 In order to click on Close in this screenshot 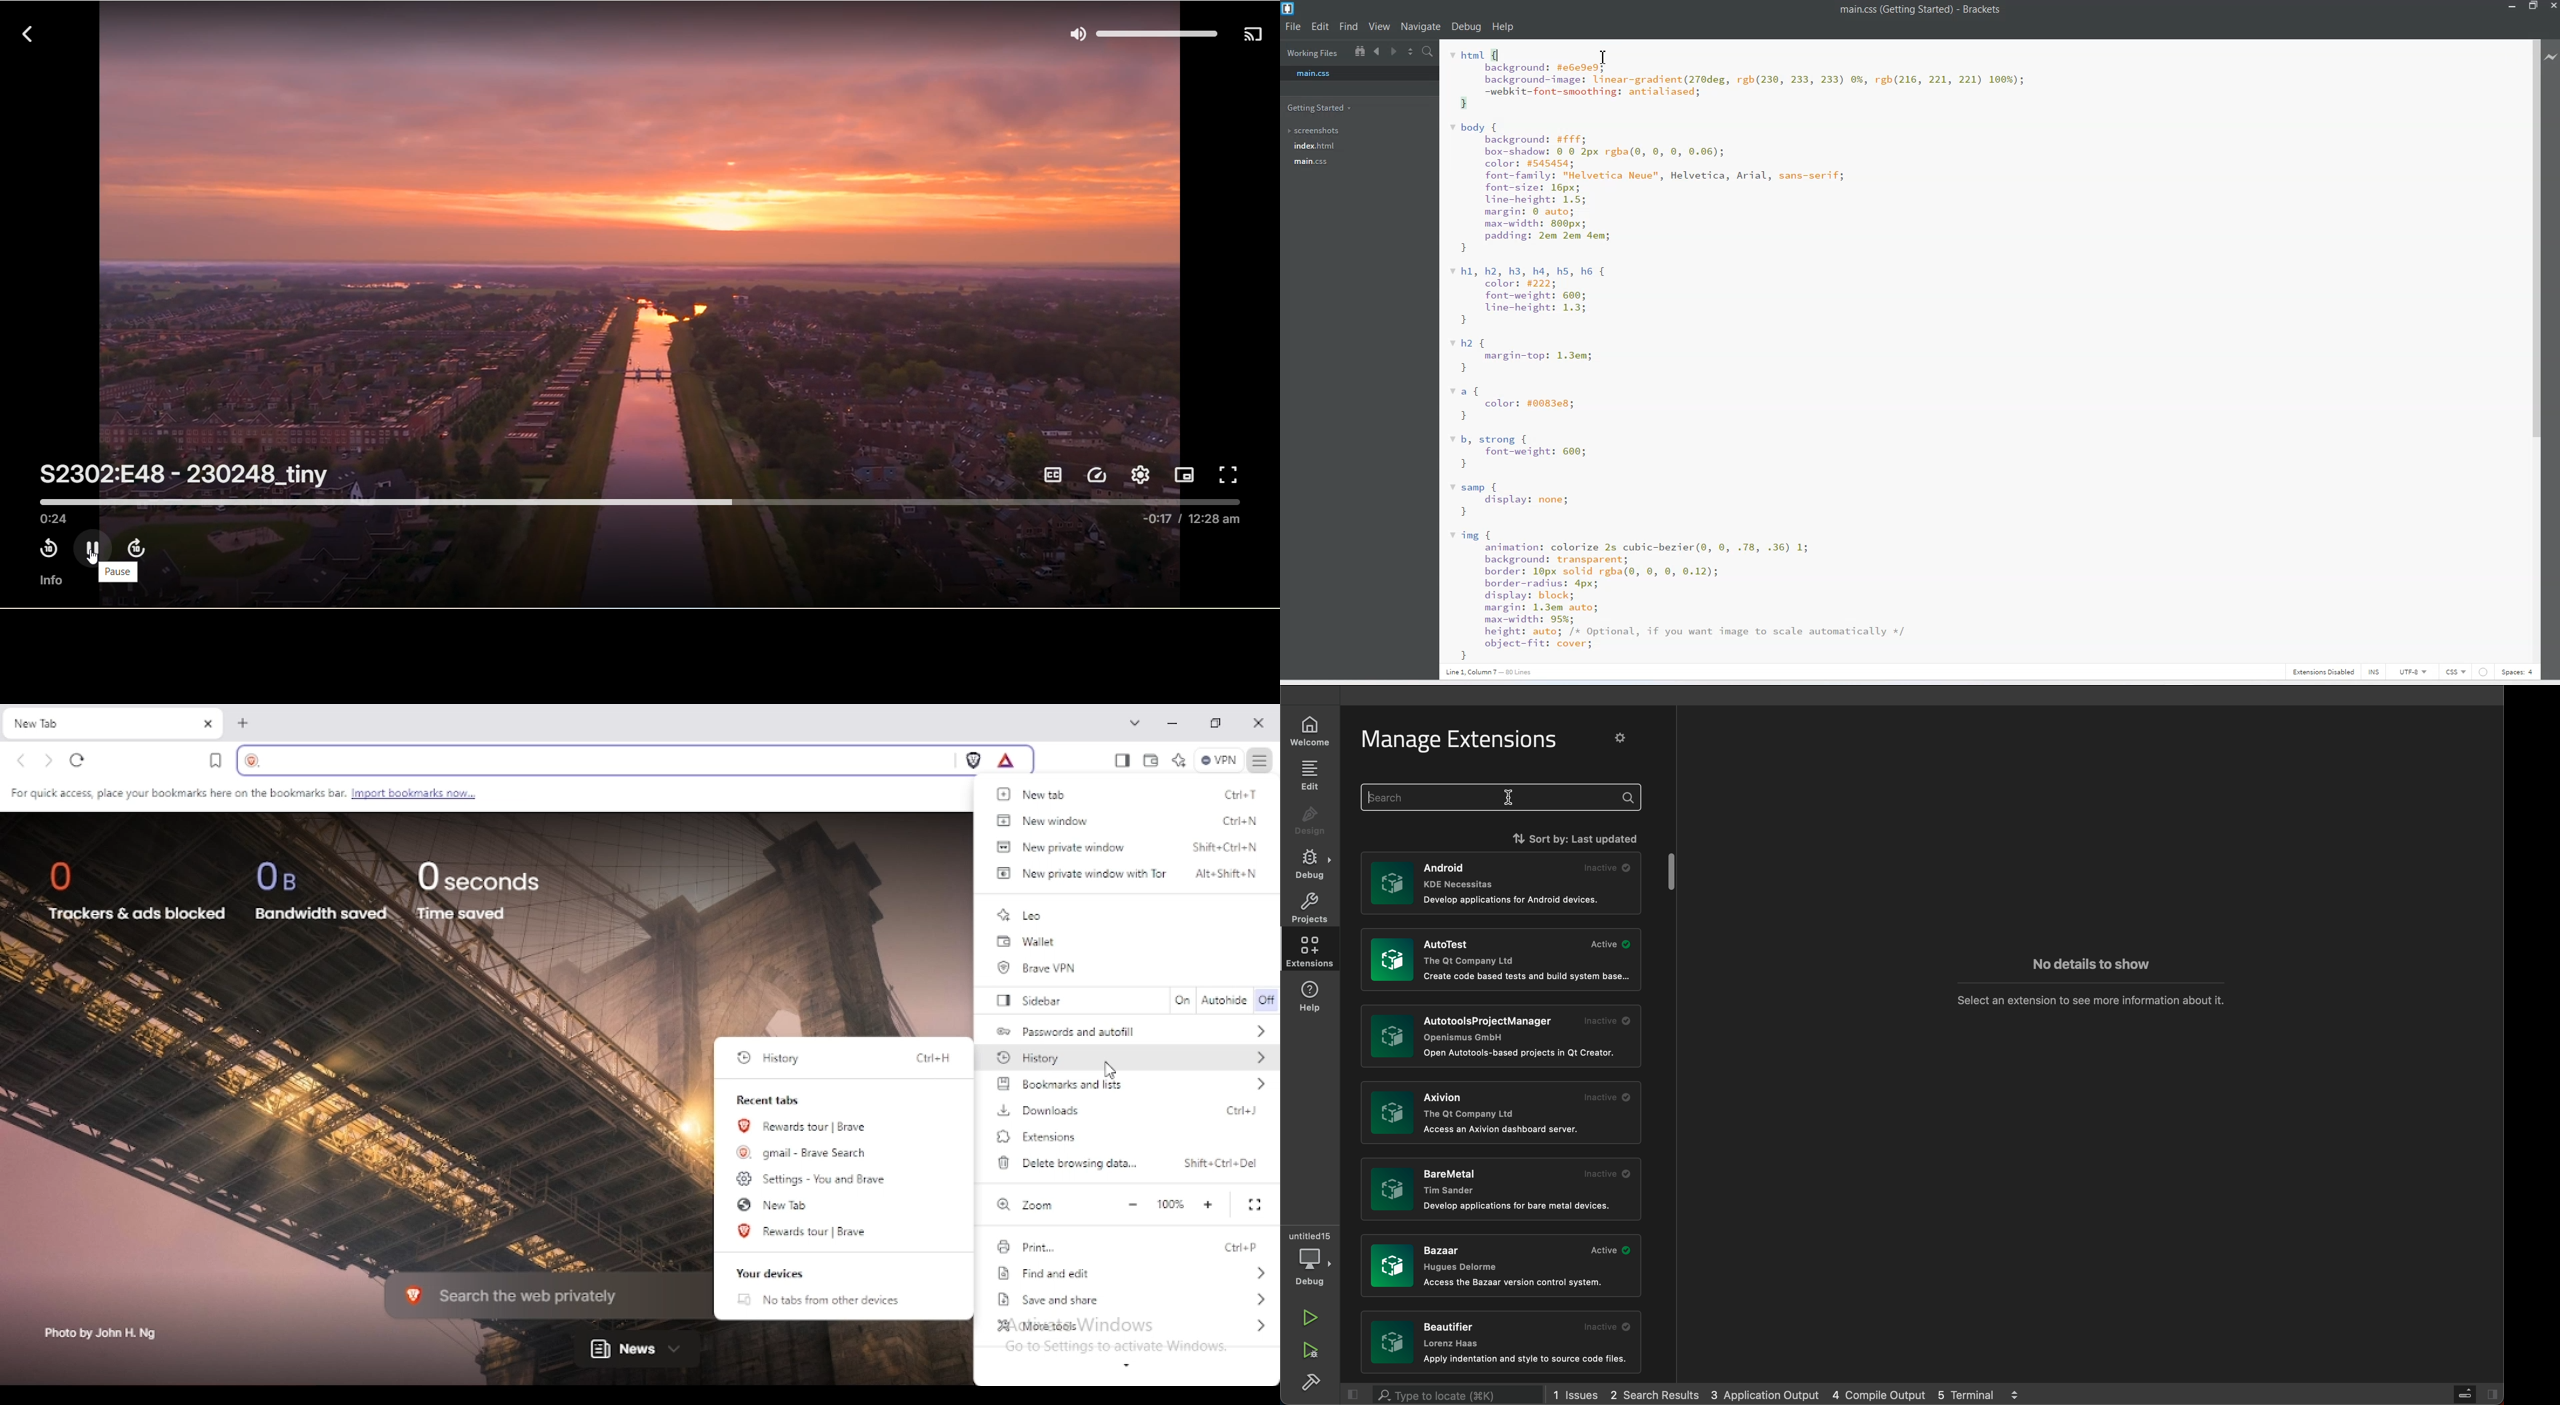, I will do `click(2552, 7)`.